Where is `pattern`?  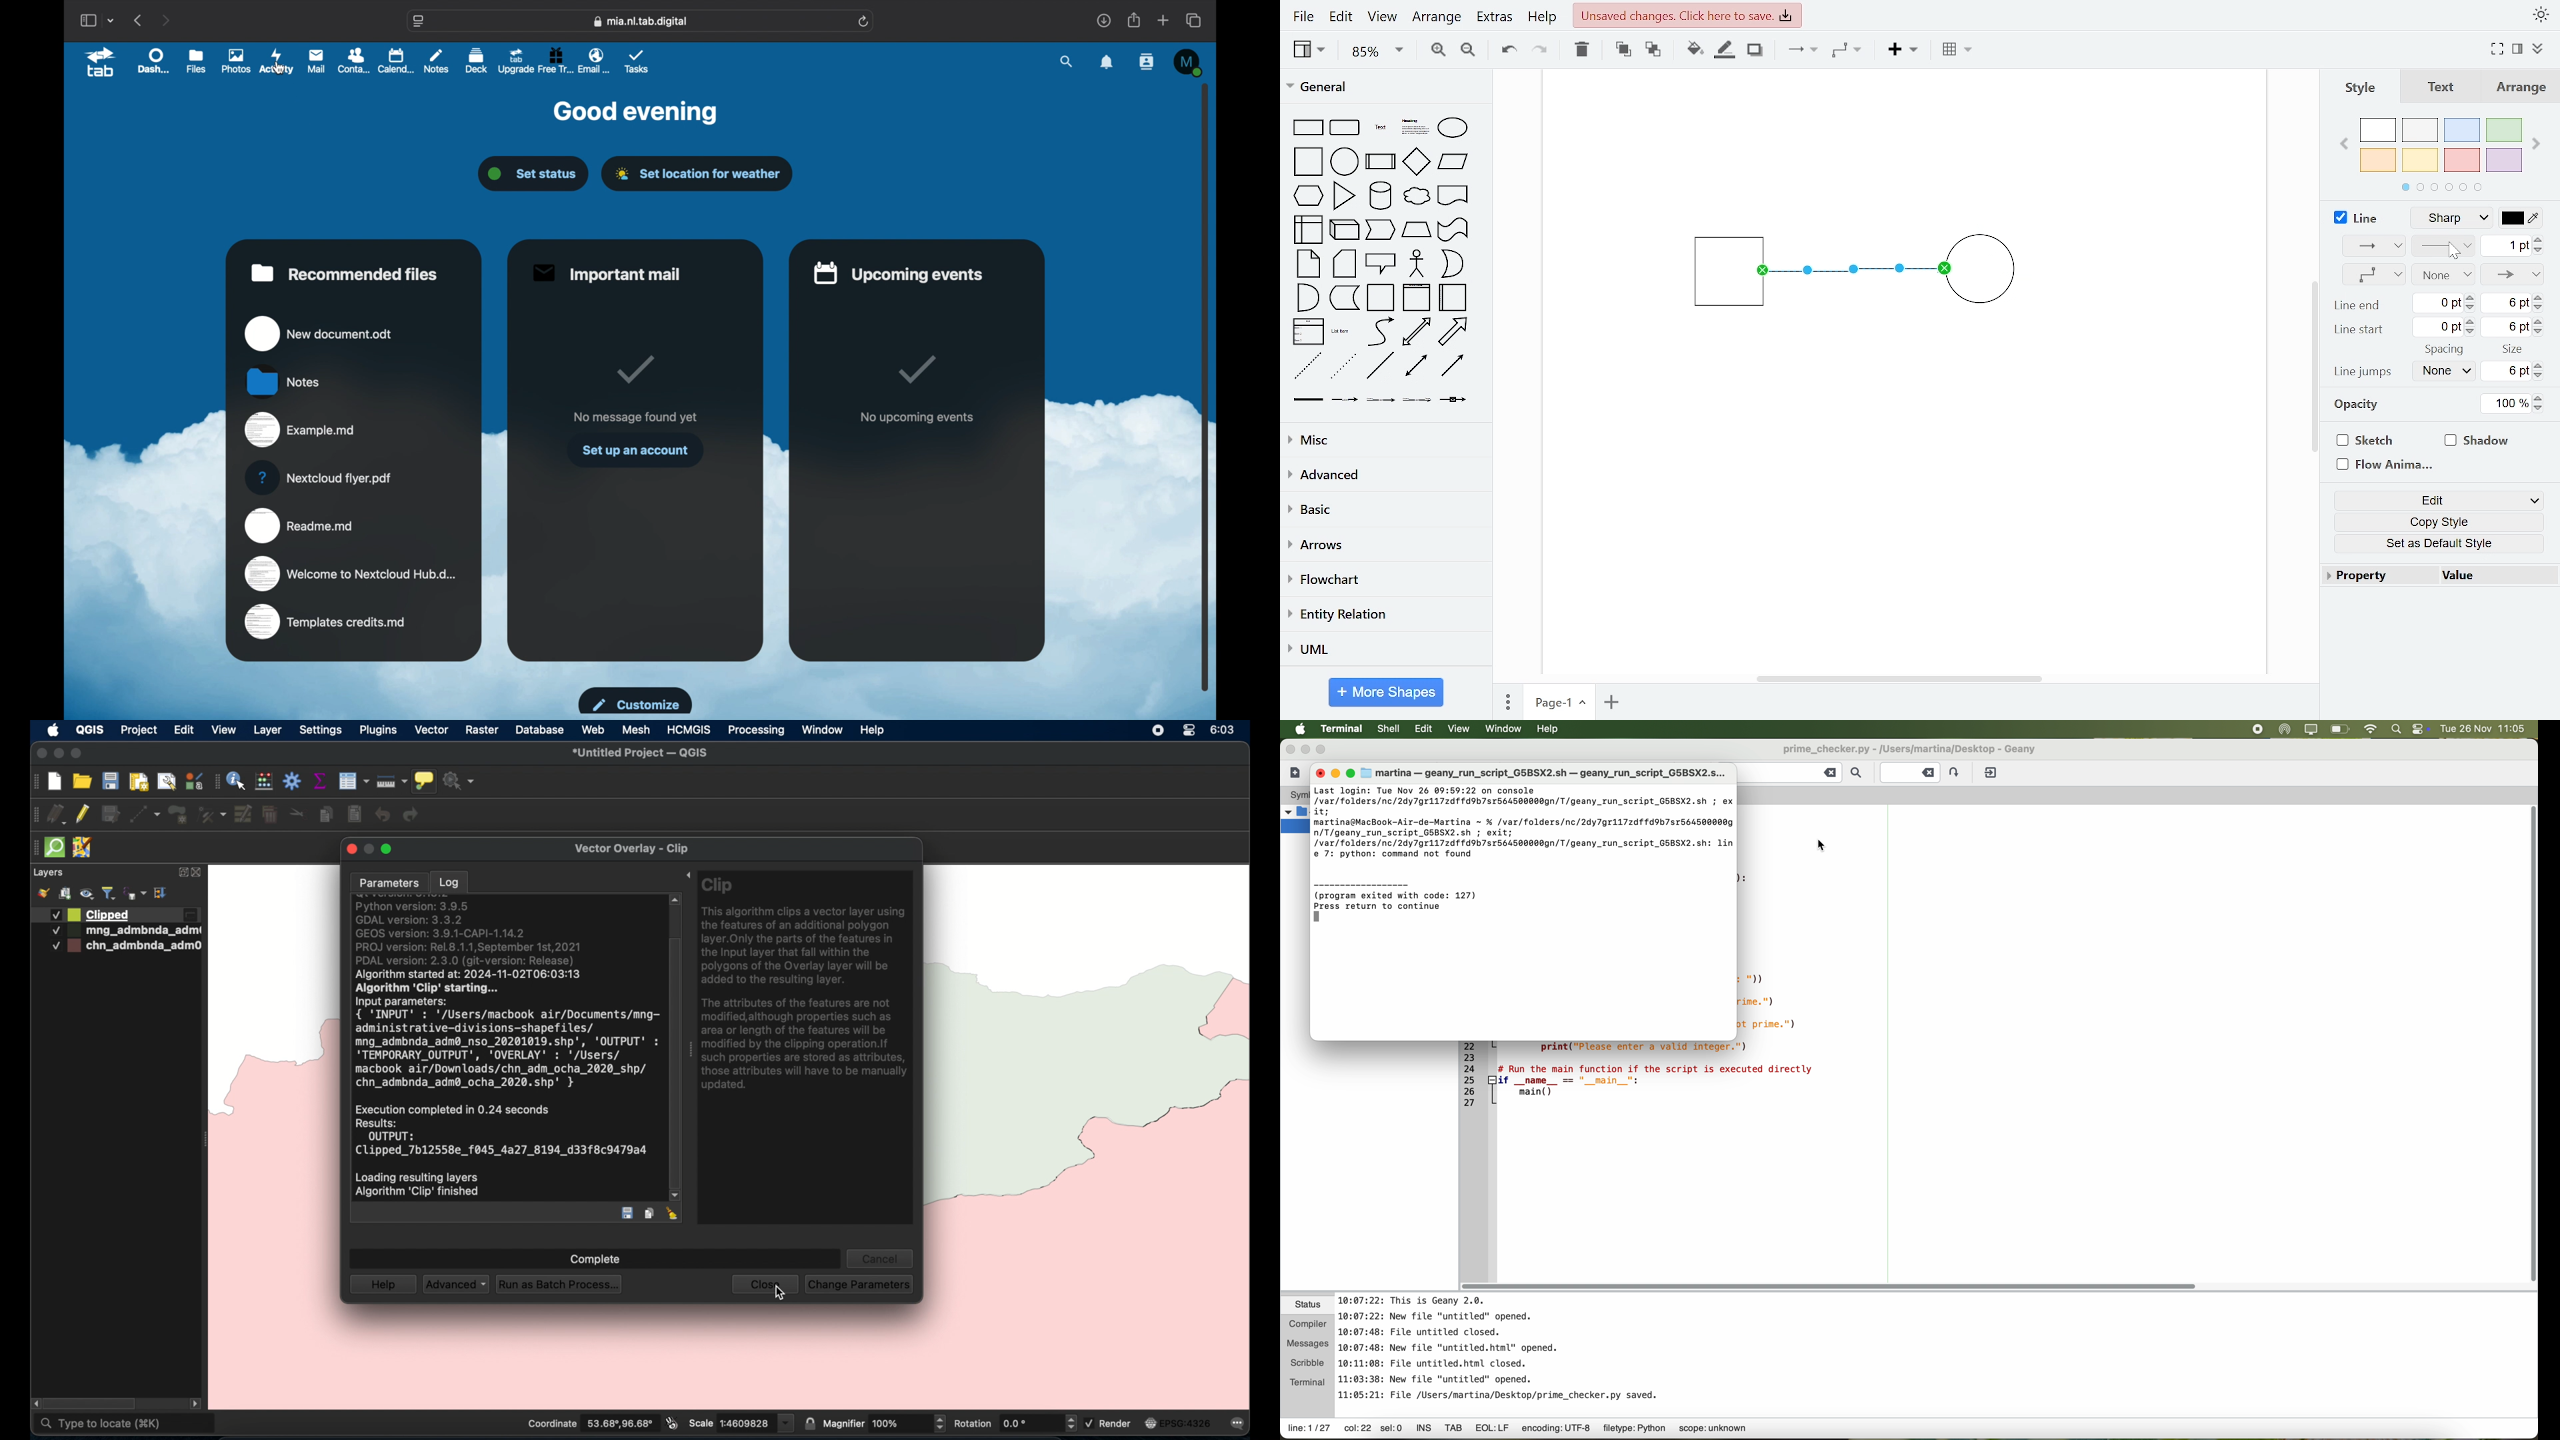
pattern is located at coordinates (2443, 247).